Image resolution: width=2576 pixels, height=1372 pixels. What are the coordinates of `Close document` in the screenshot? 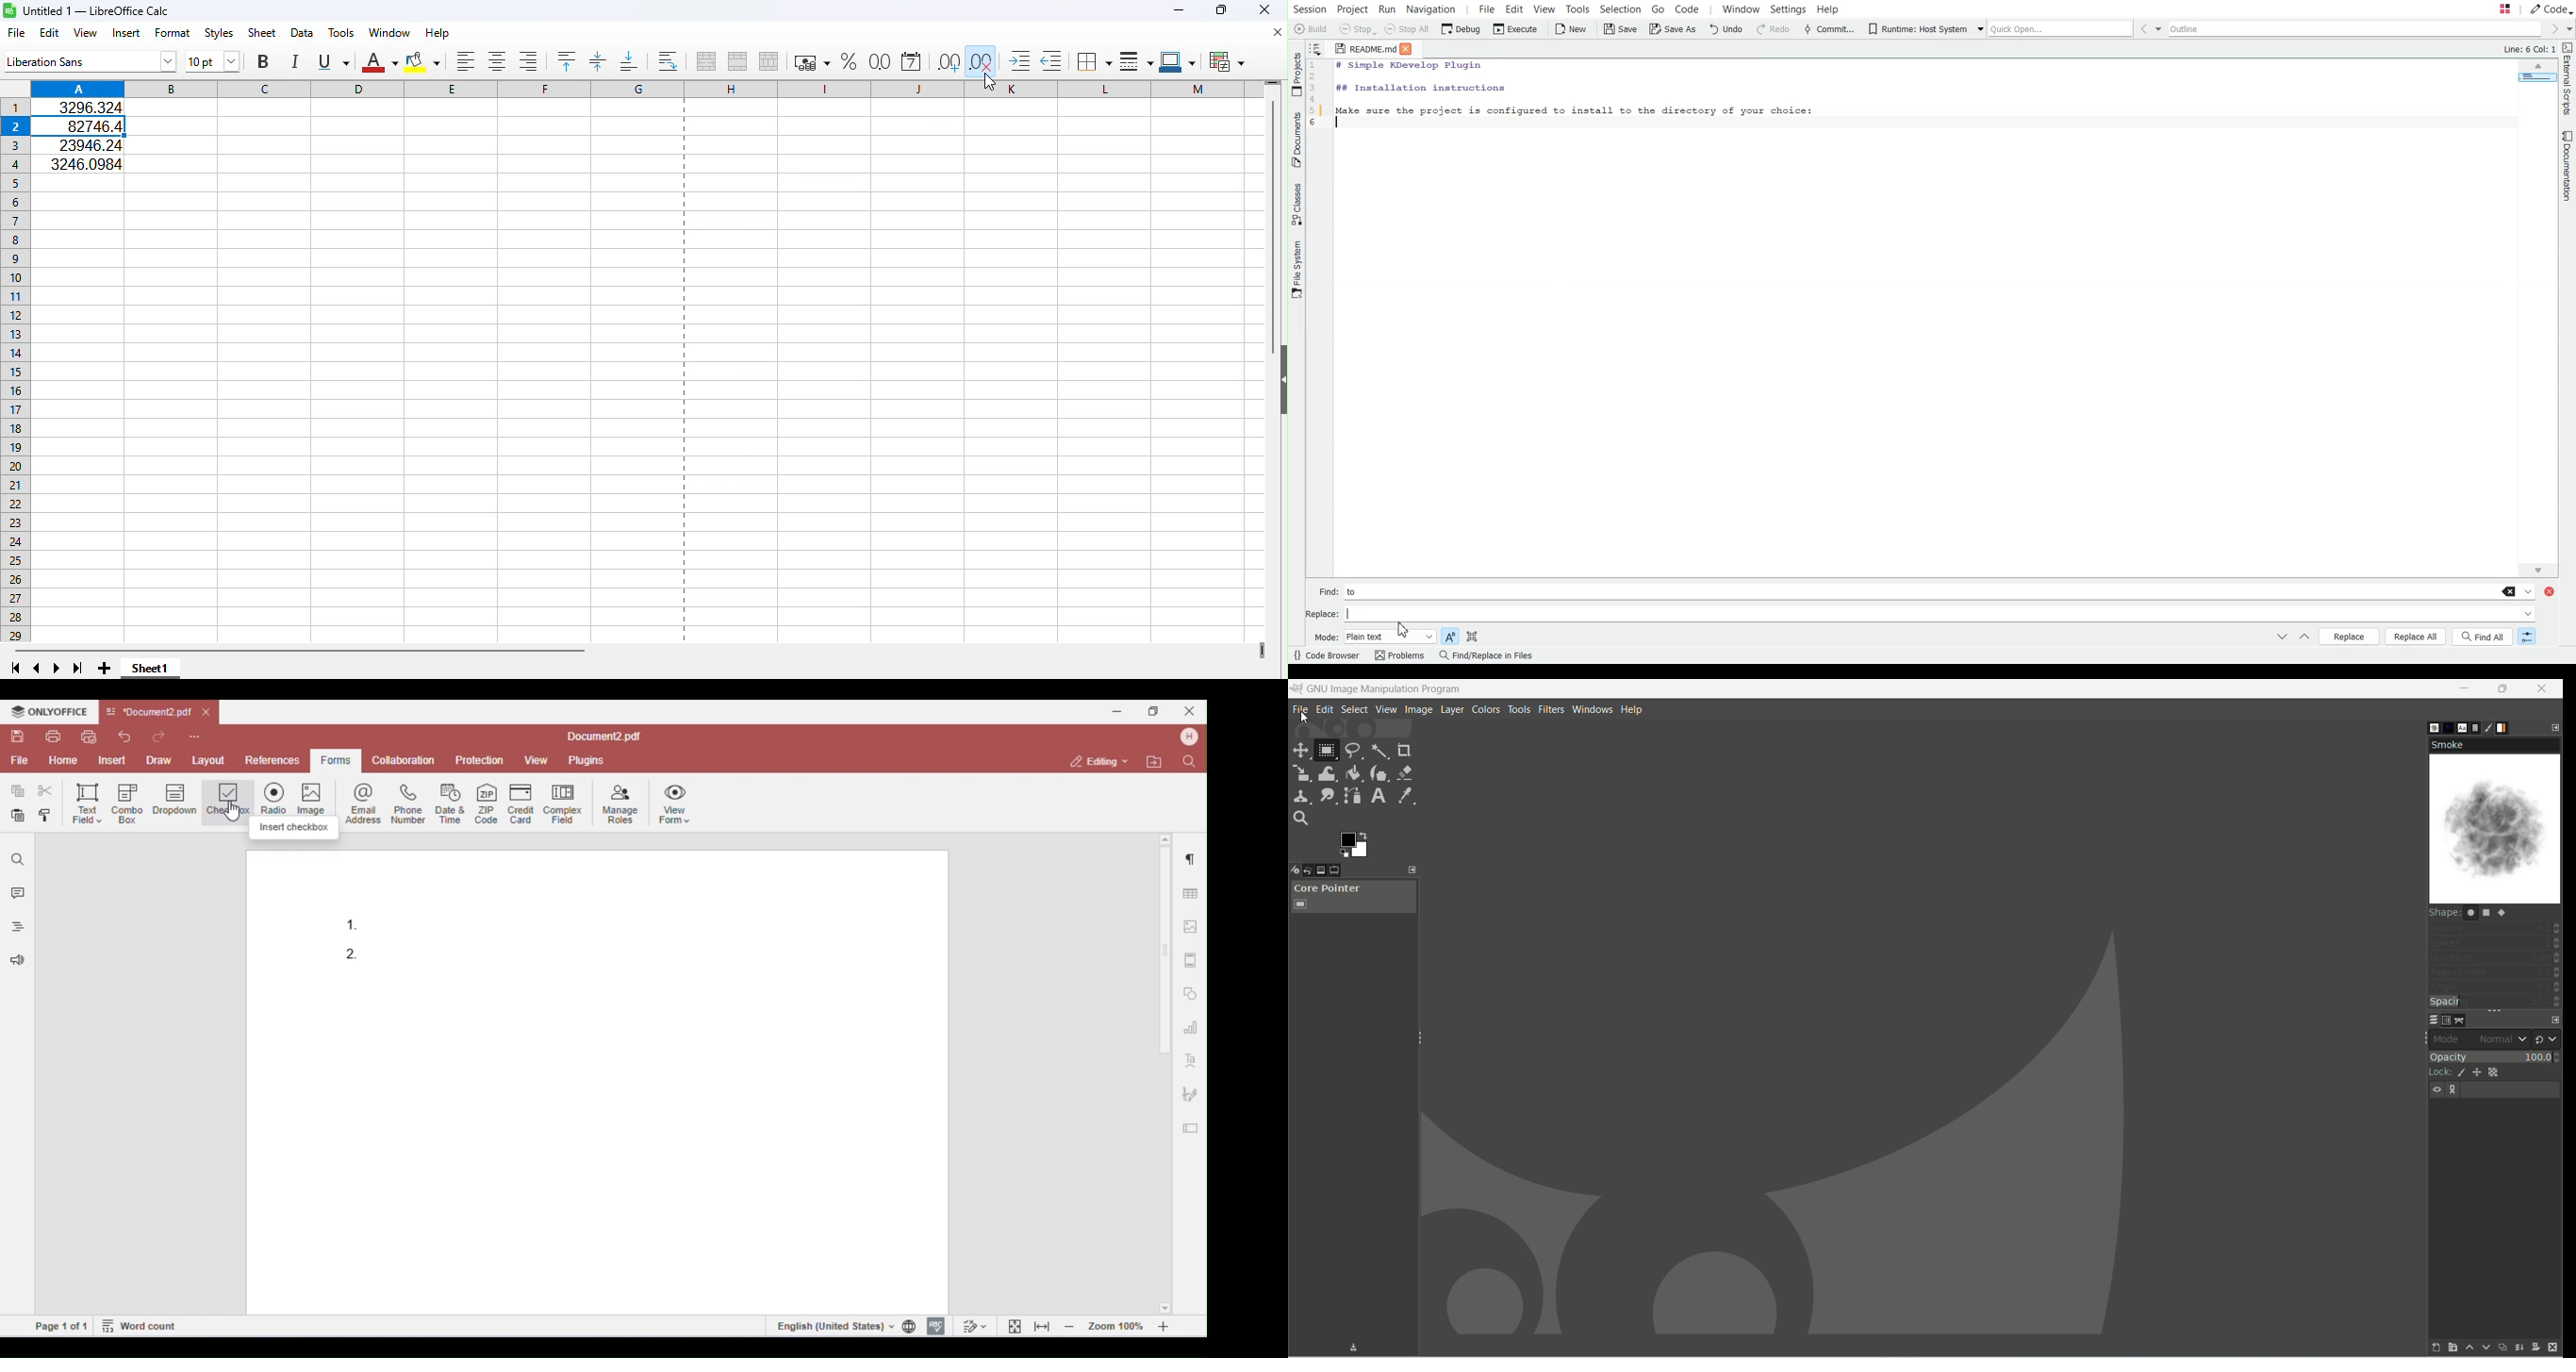 It's located at (1278, 34).